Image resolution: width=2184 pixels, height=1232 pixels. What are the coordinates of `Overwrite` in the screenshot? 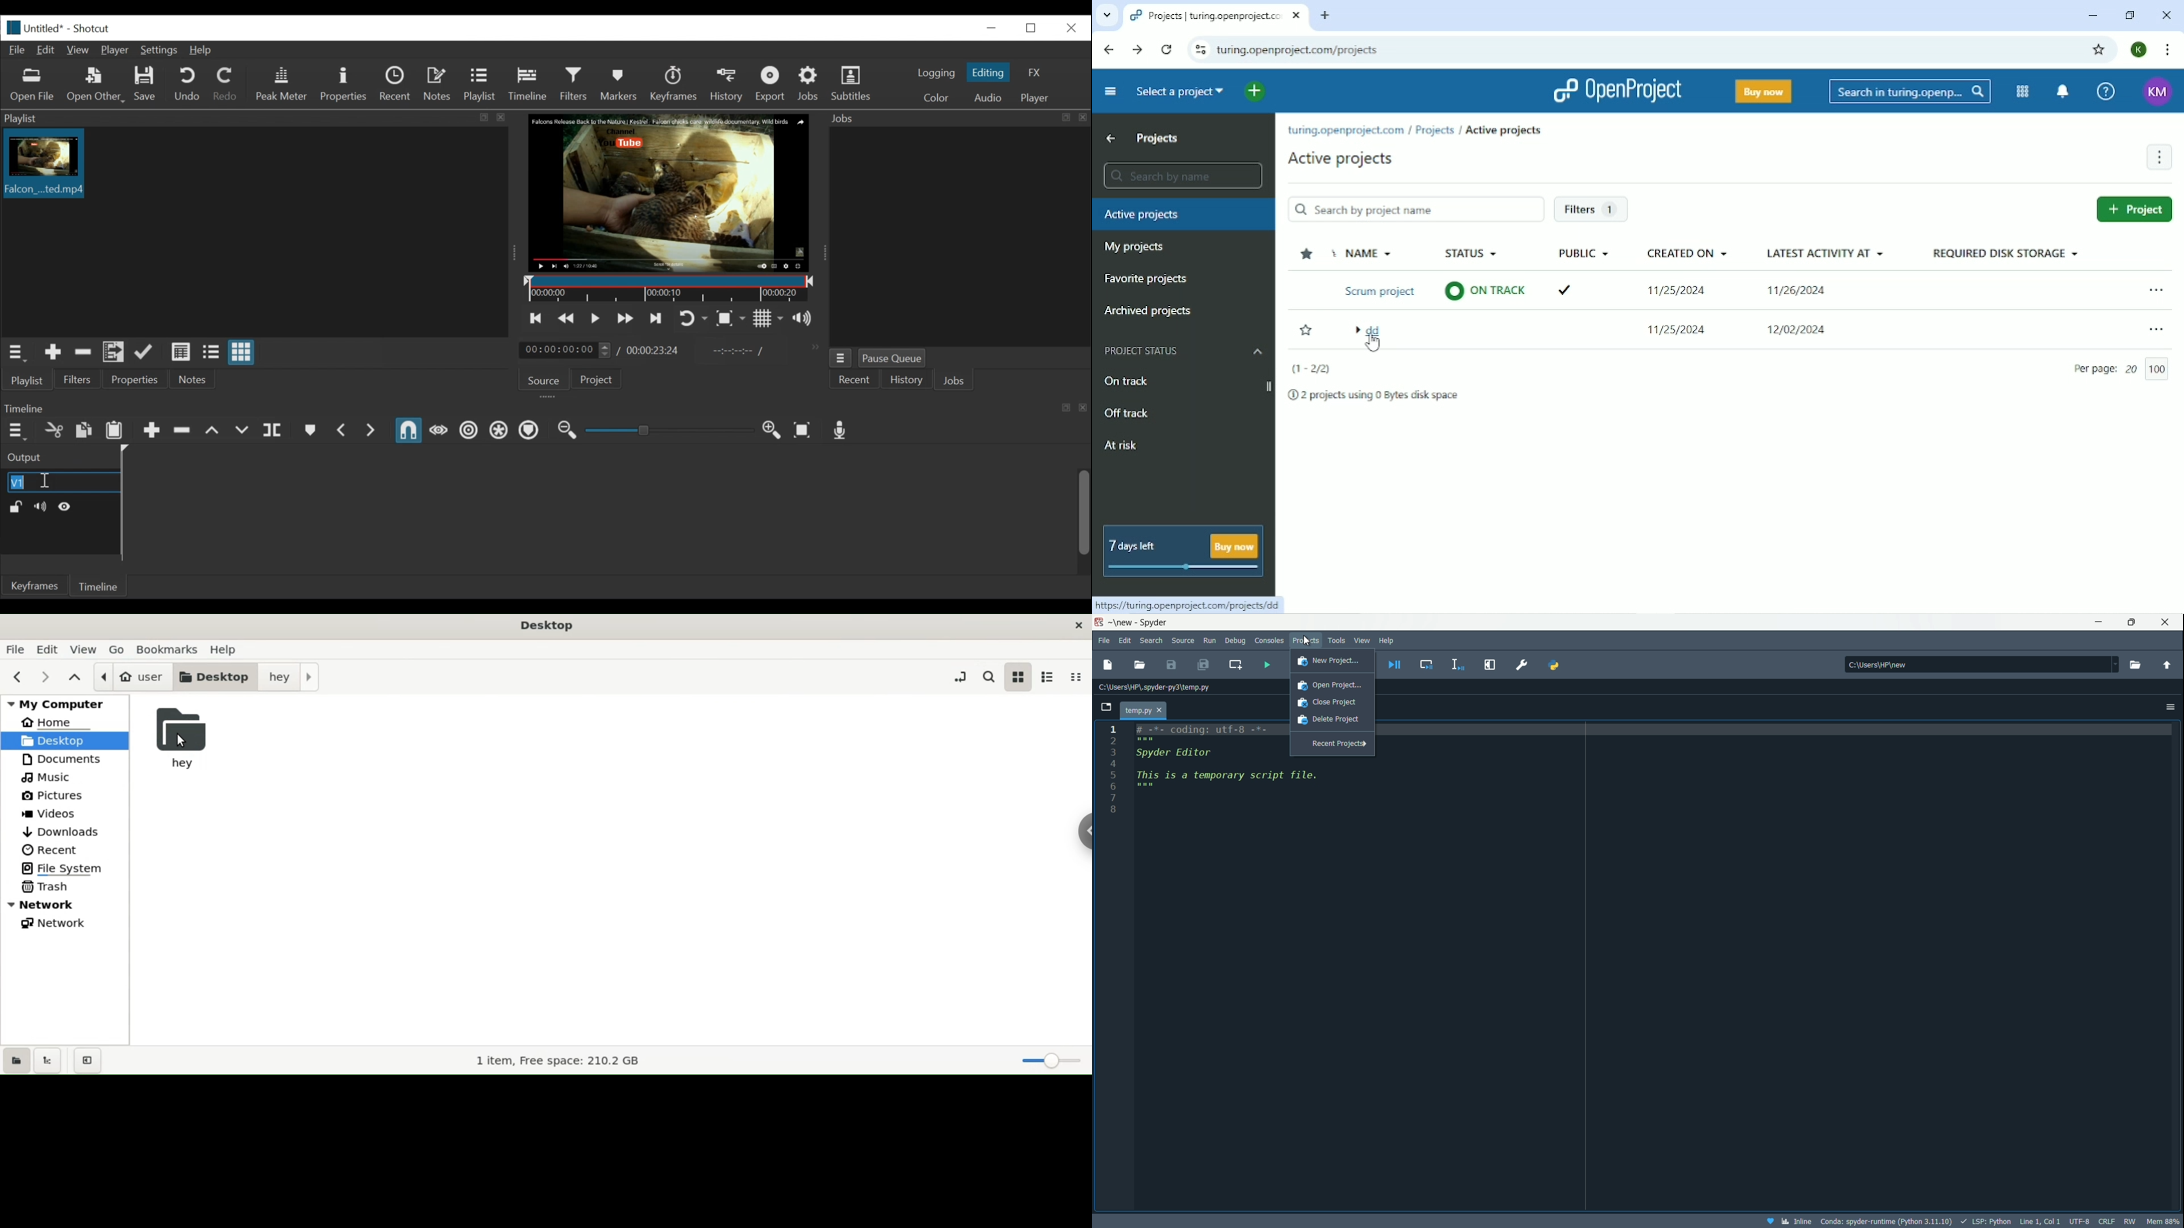 It's located at (243, 430).